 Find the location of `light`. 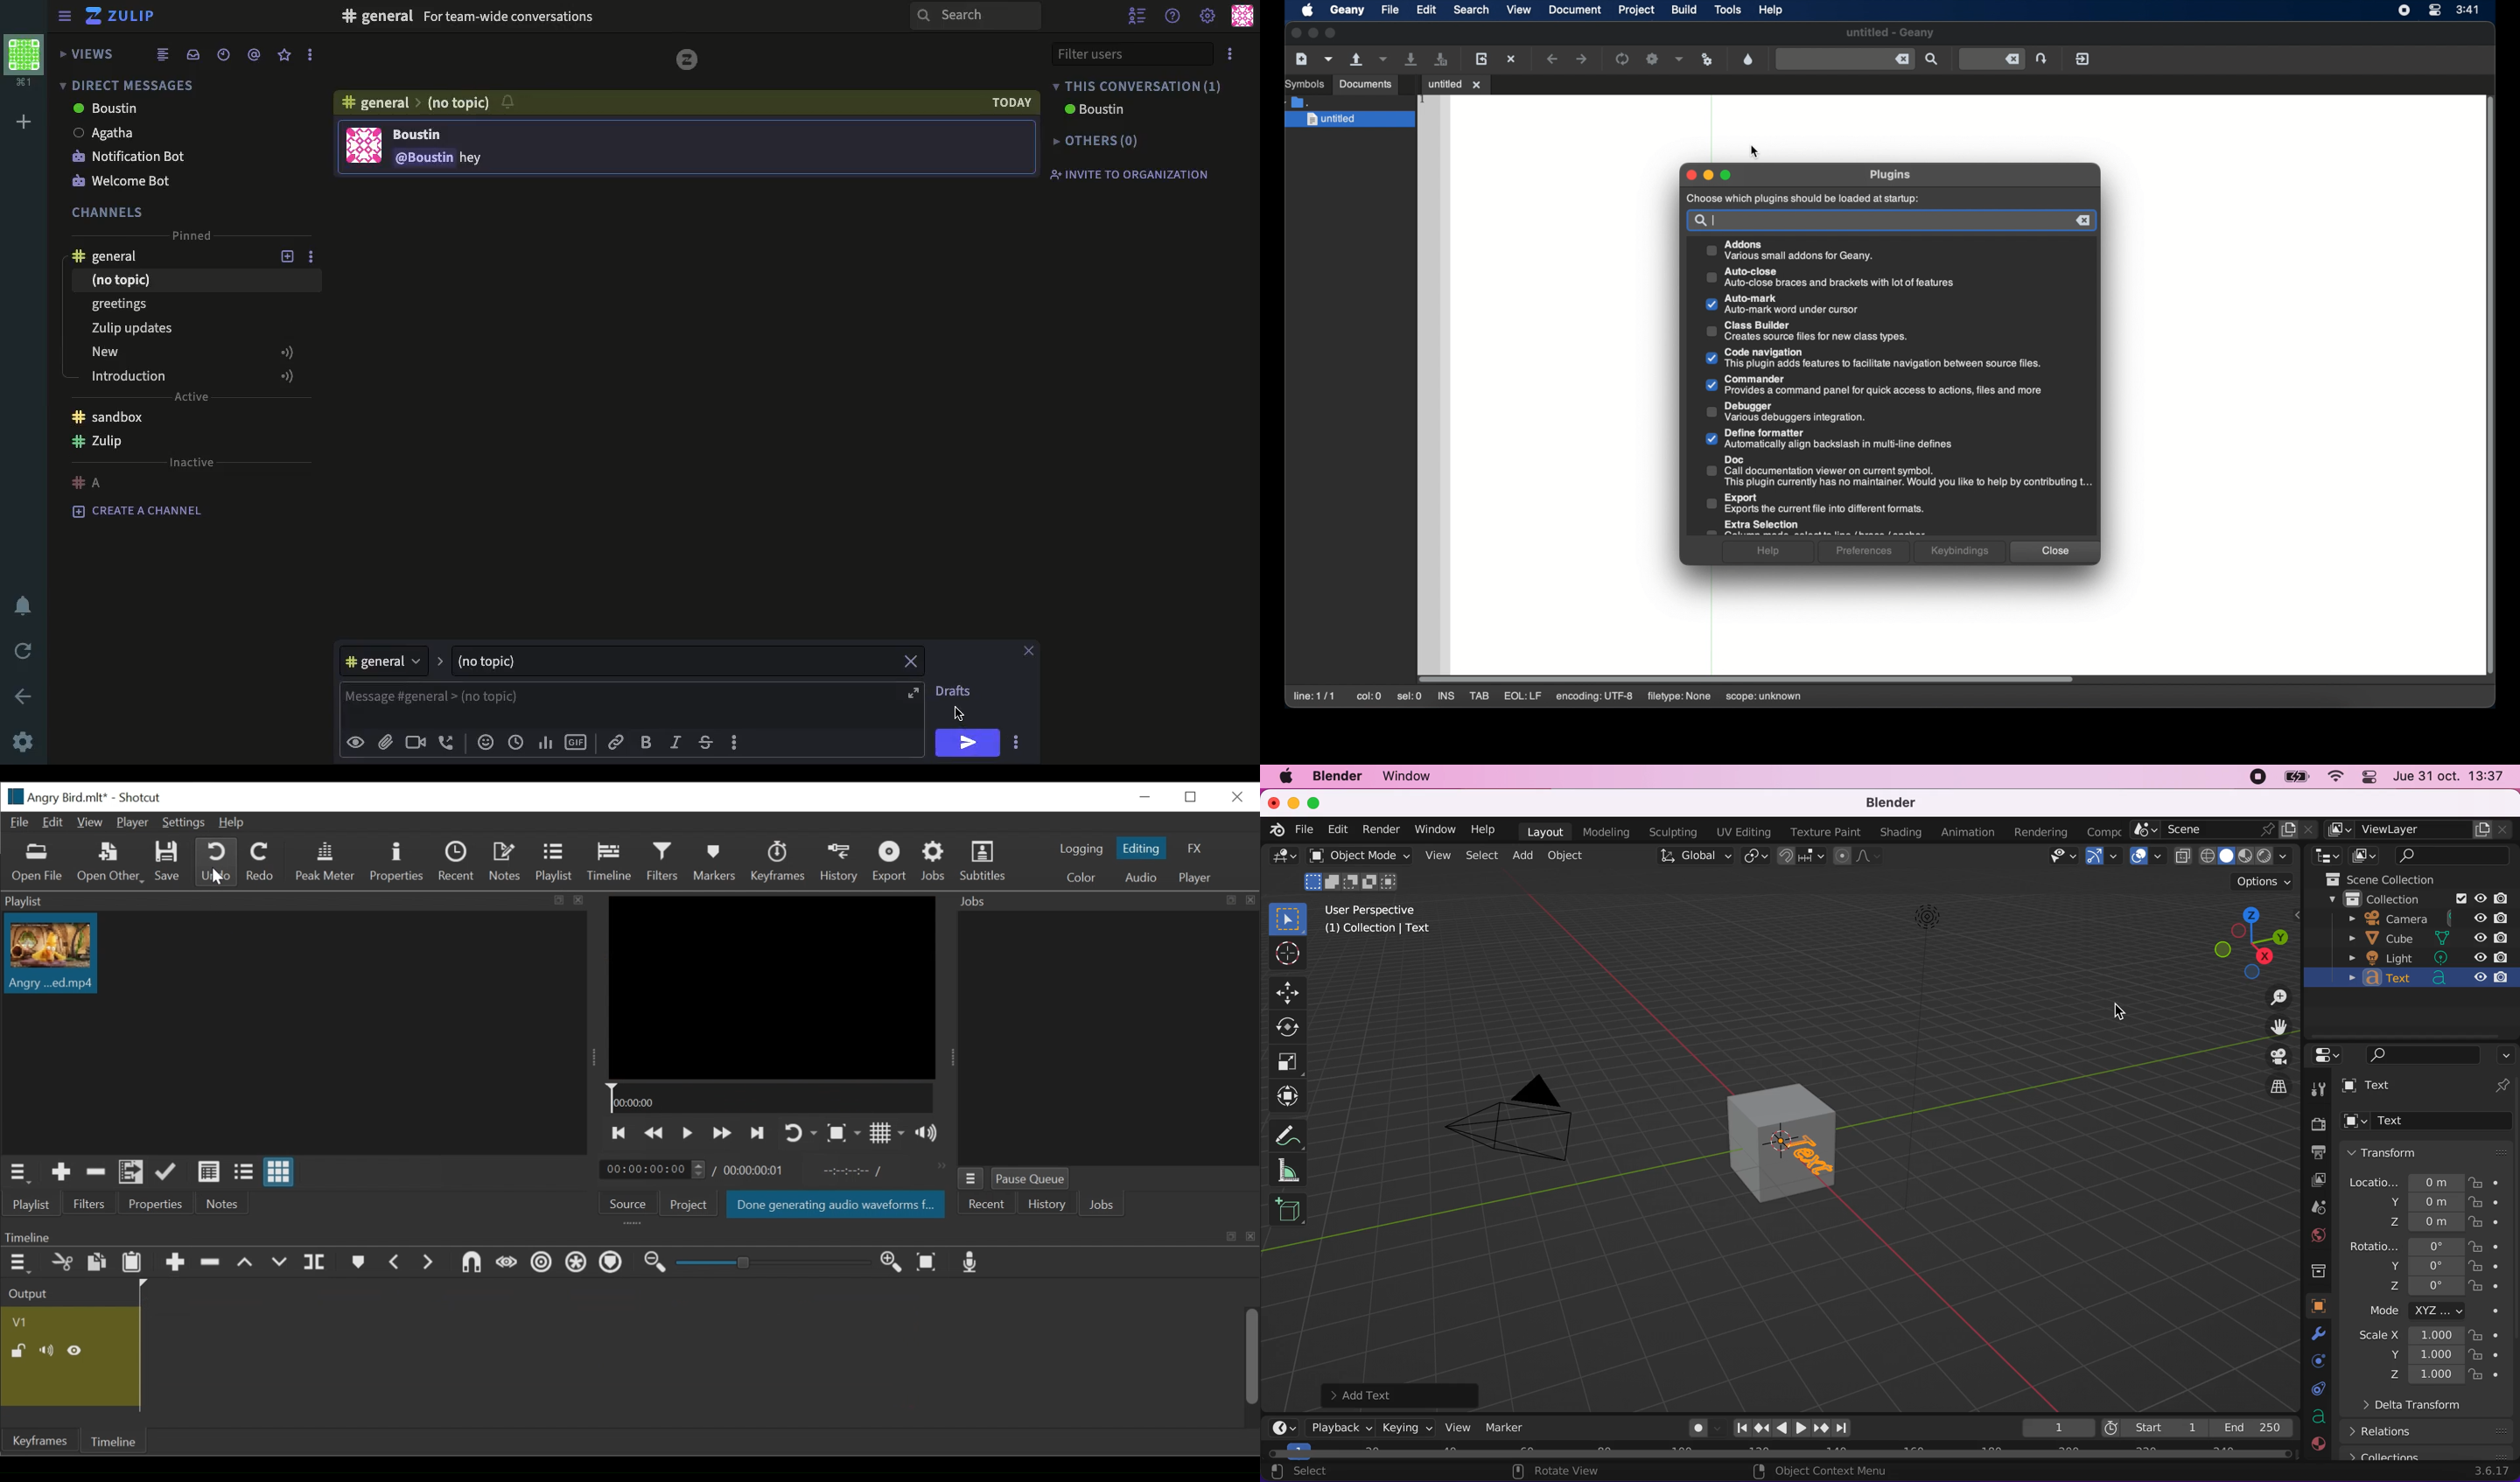

light is located at coordinates (1923, 988).